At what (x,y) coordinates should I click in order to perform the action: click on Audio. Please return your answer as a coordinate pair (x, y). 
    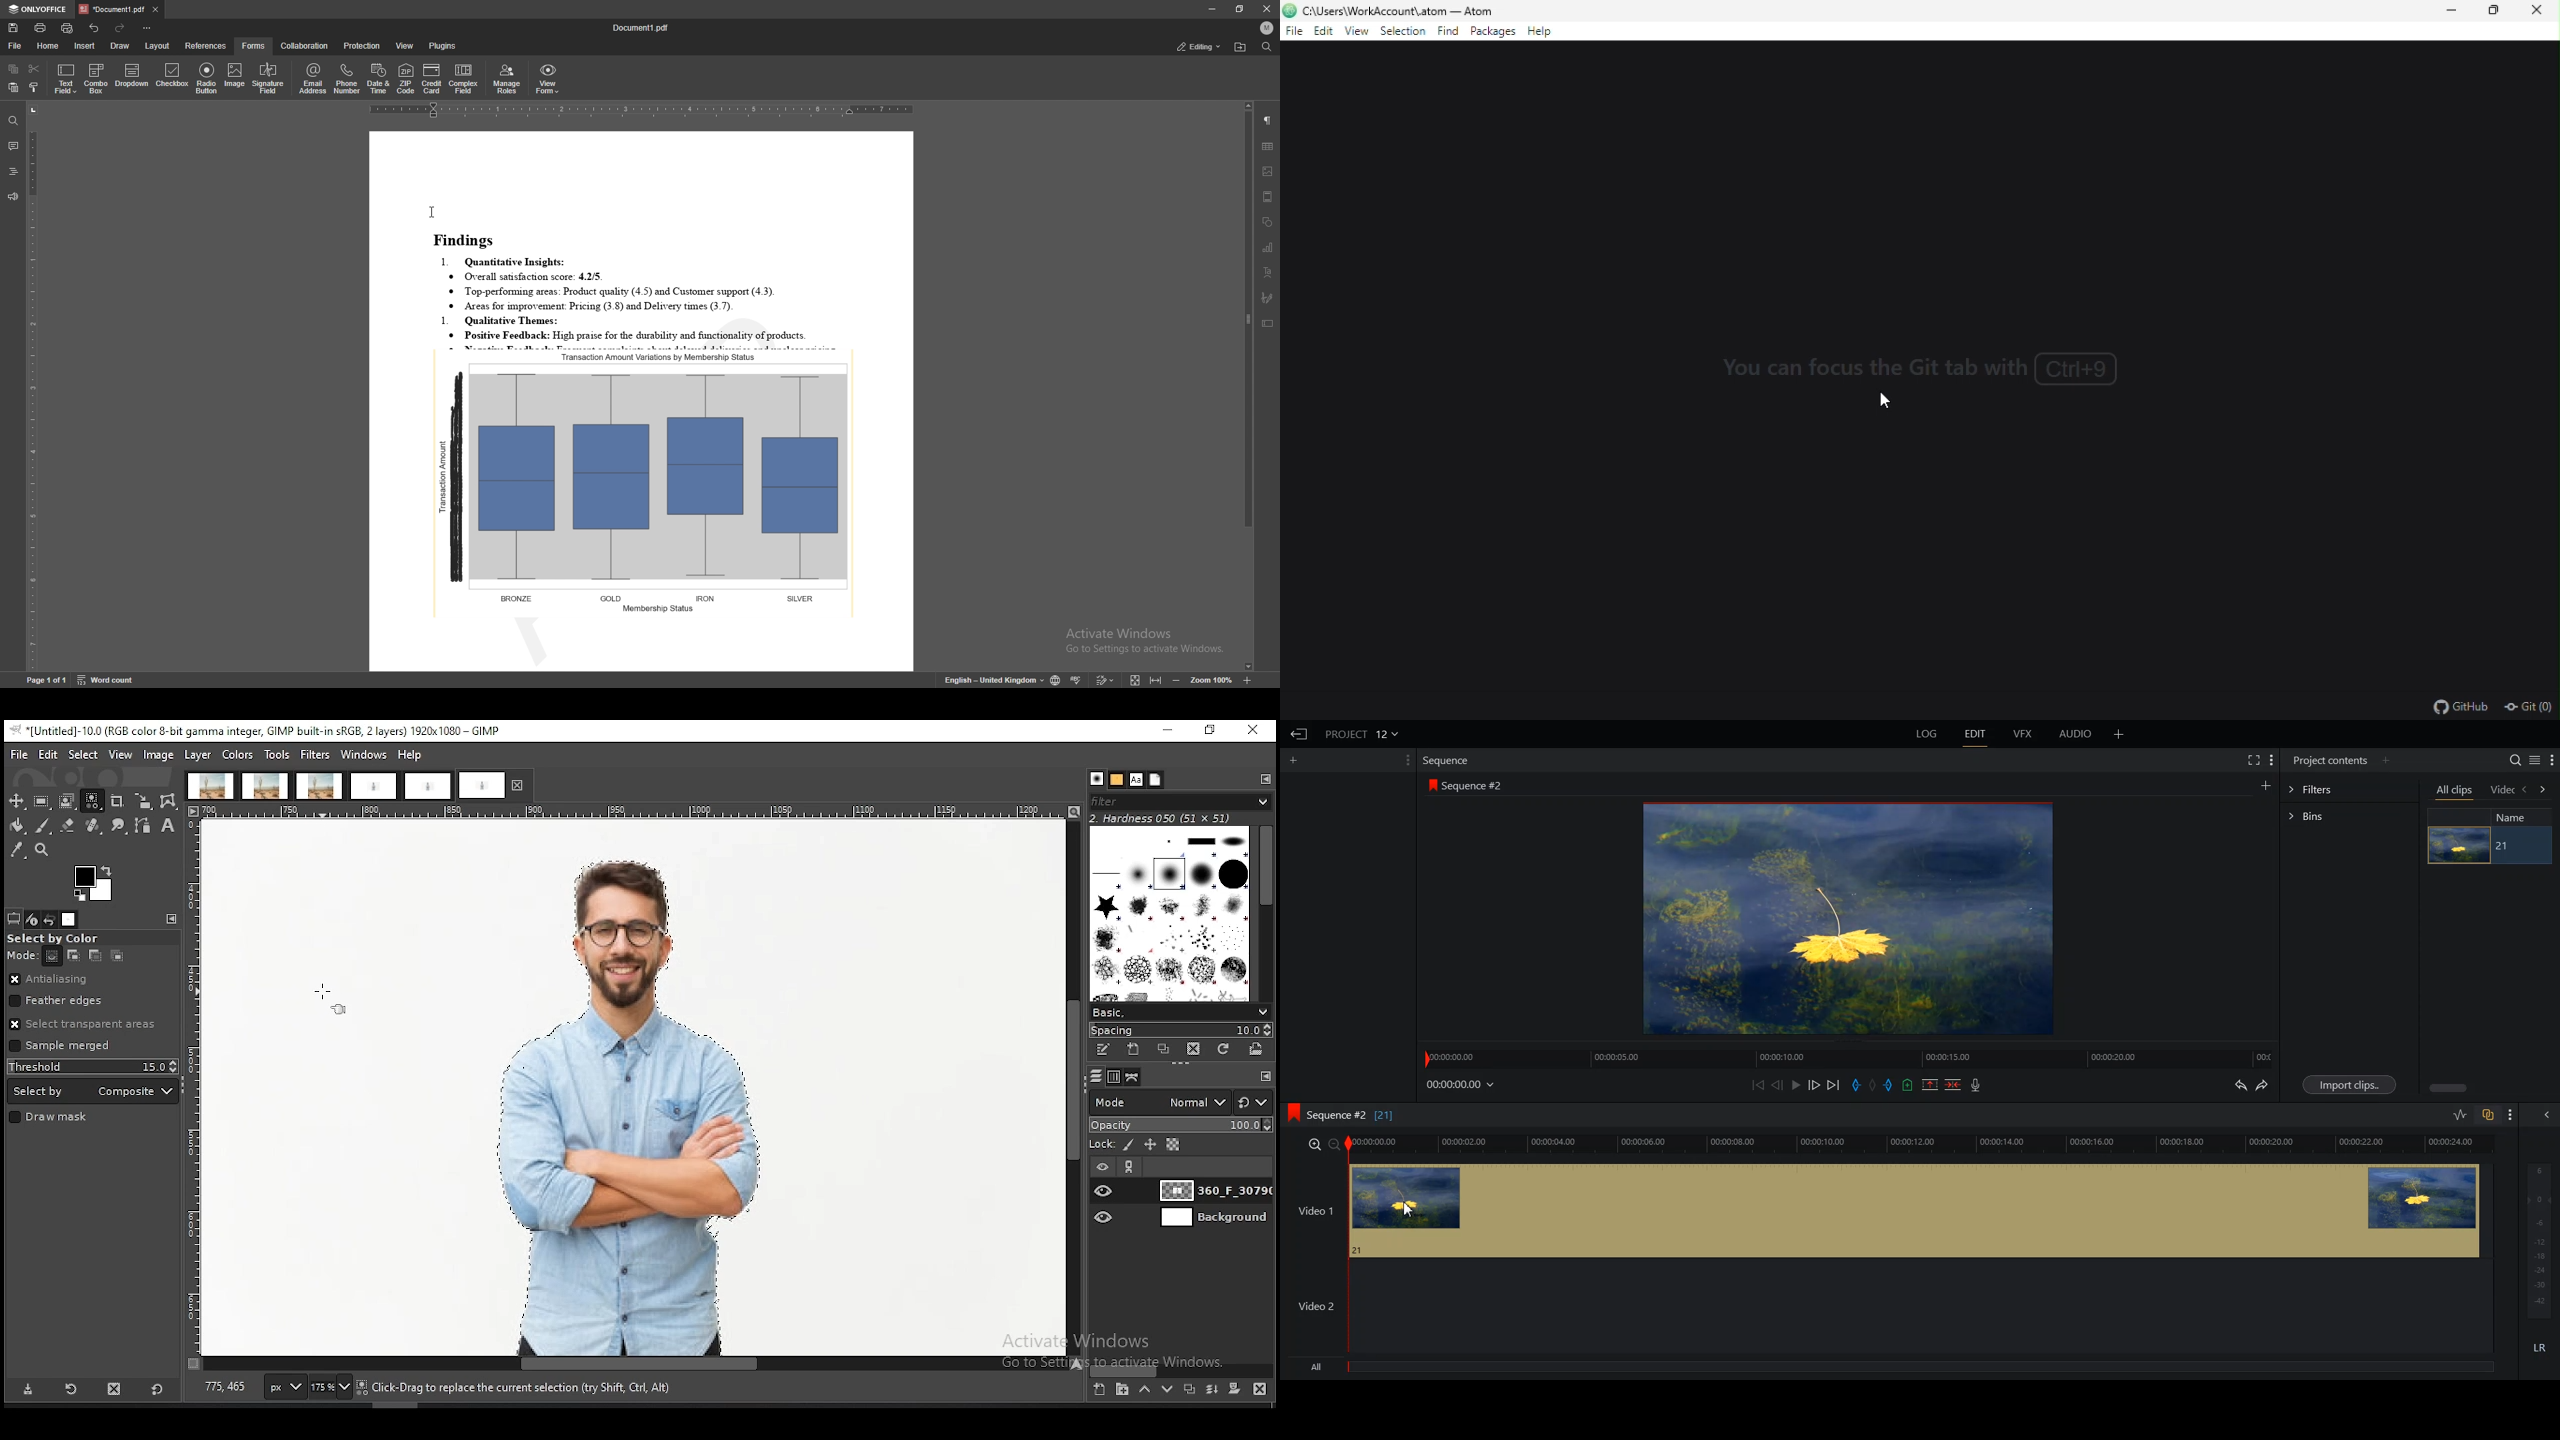
    Looking at the image, I should click on (2077, 734).